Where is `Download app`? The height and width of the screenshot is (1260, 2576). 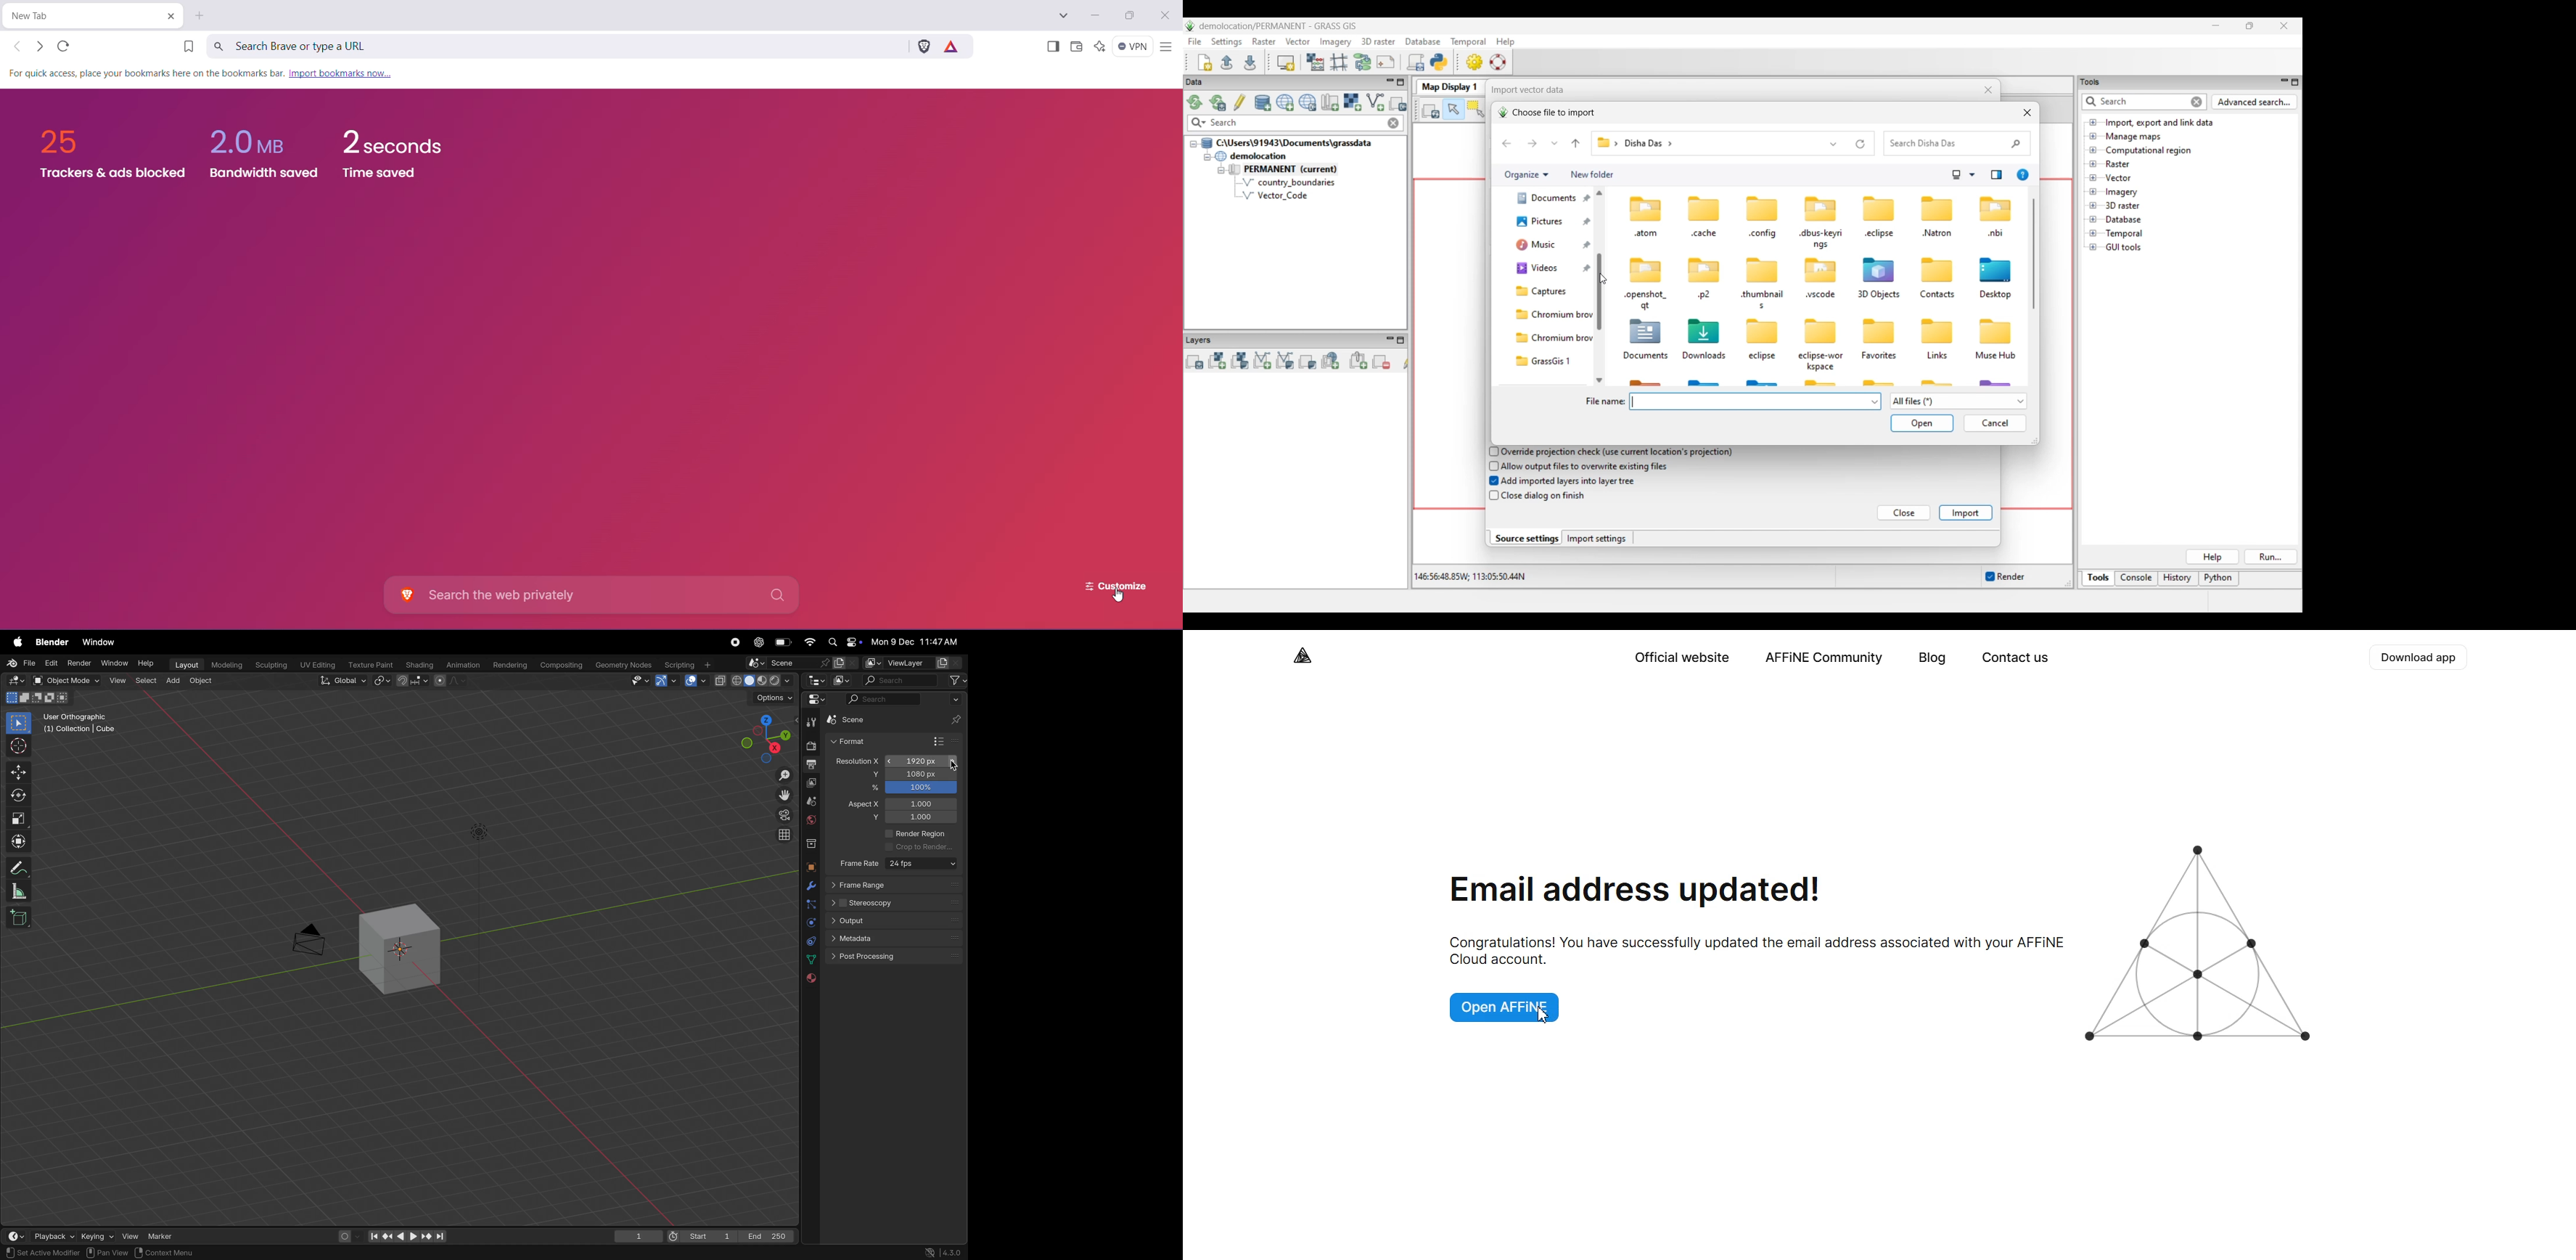 Download app is located at coordinates (2420, 658).